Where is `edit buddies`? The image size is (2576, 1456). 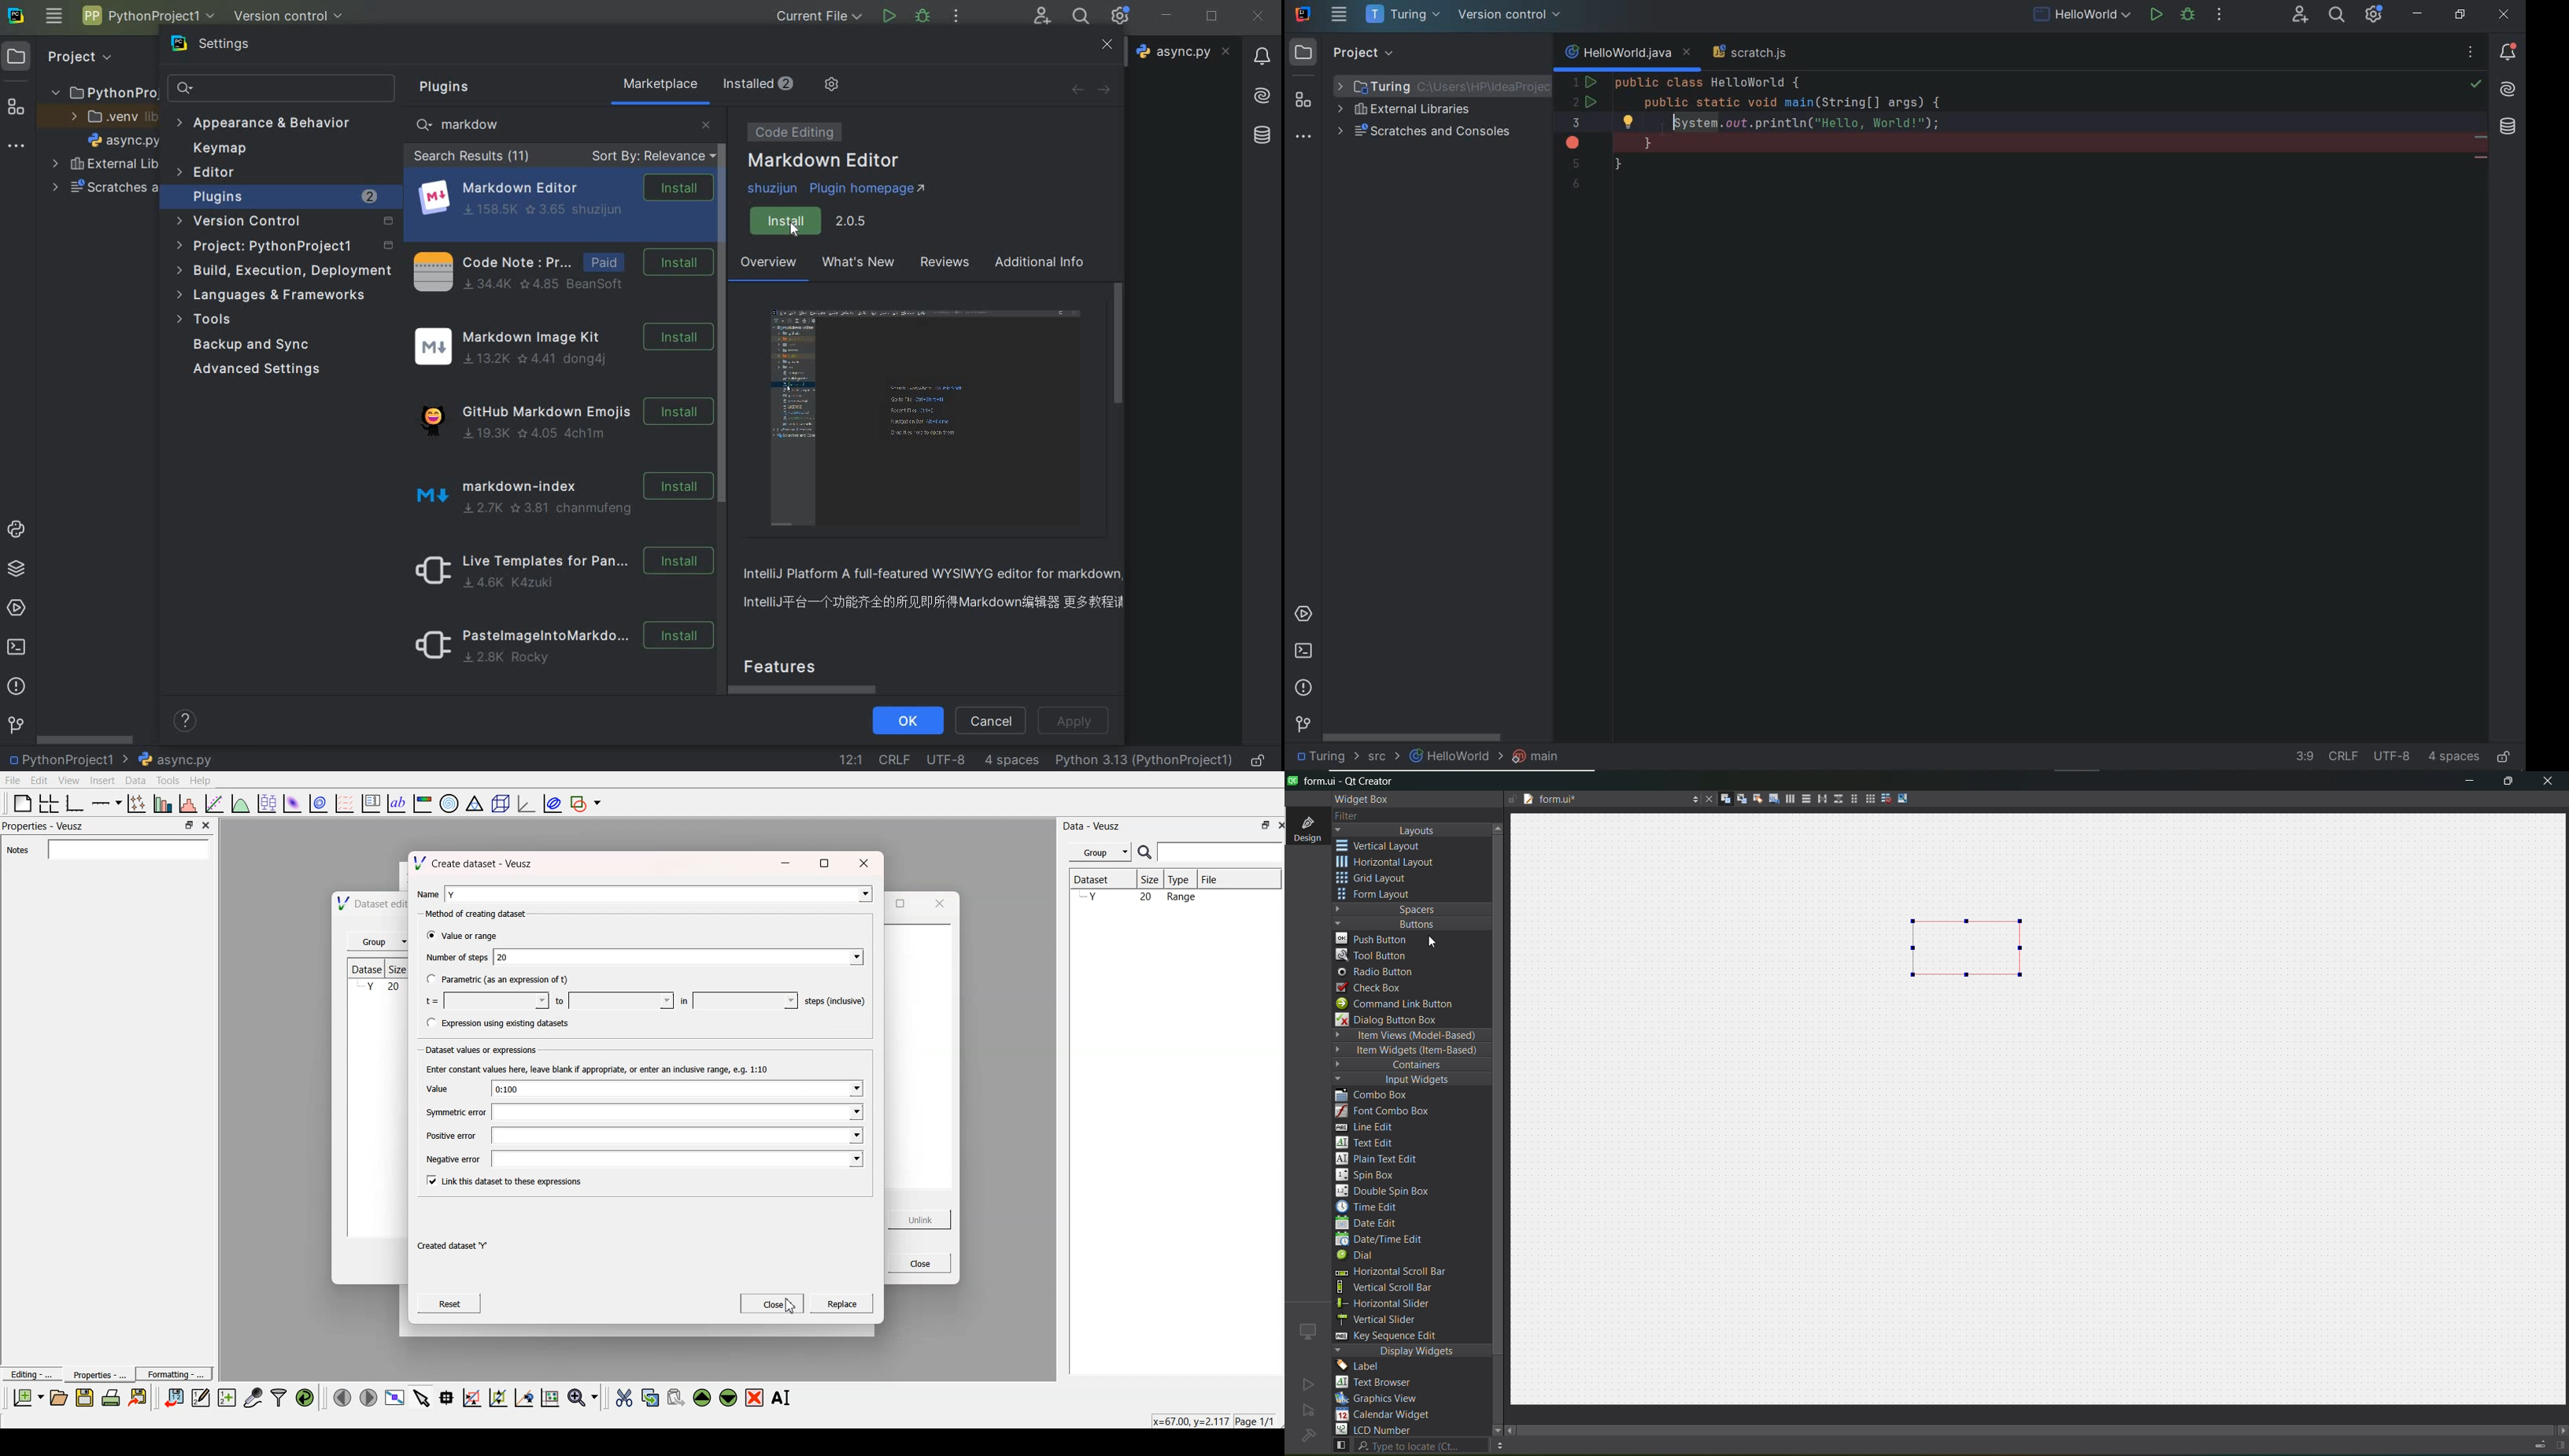 edit buddies is located at coordinates (1753, 799).